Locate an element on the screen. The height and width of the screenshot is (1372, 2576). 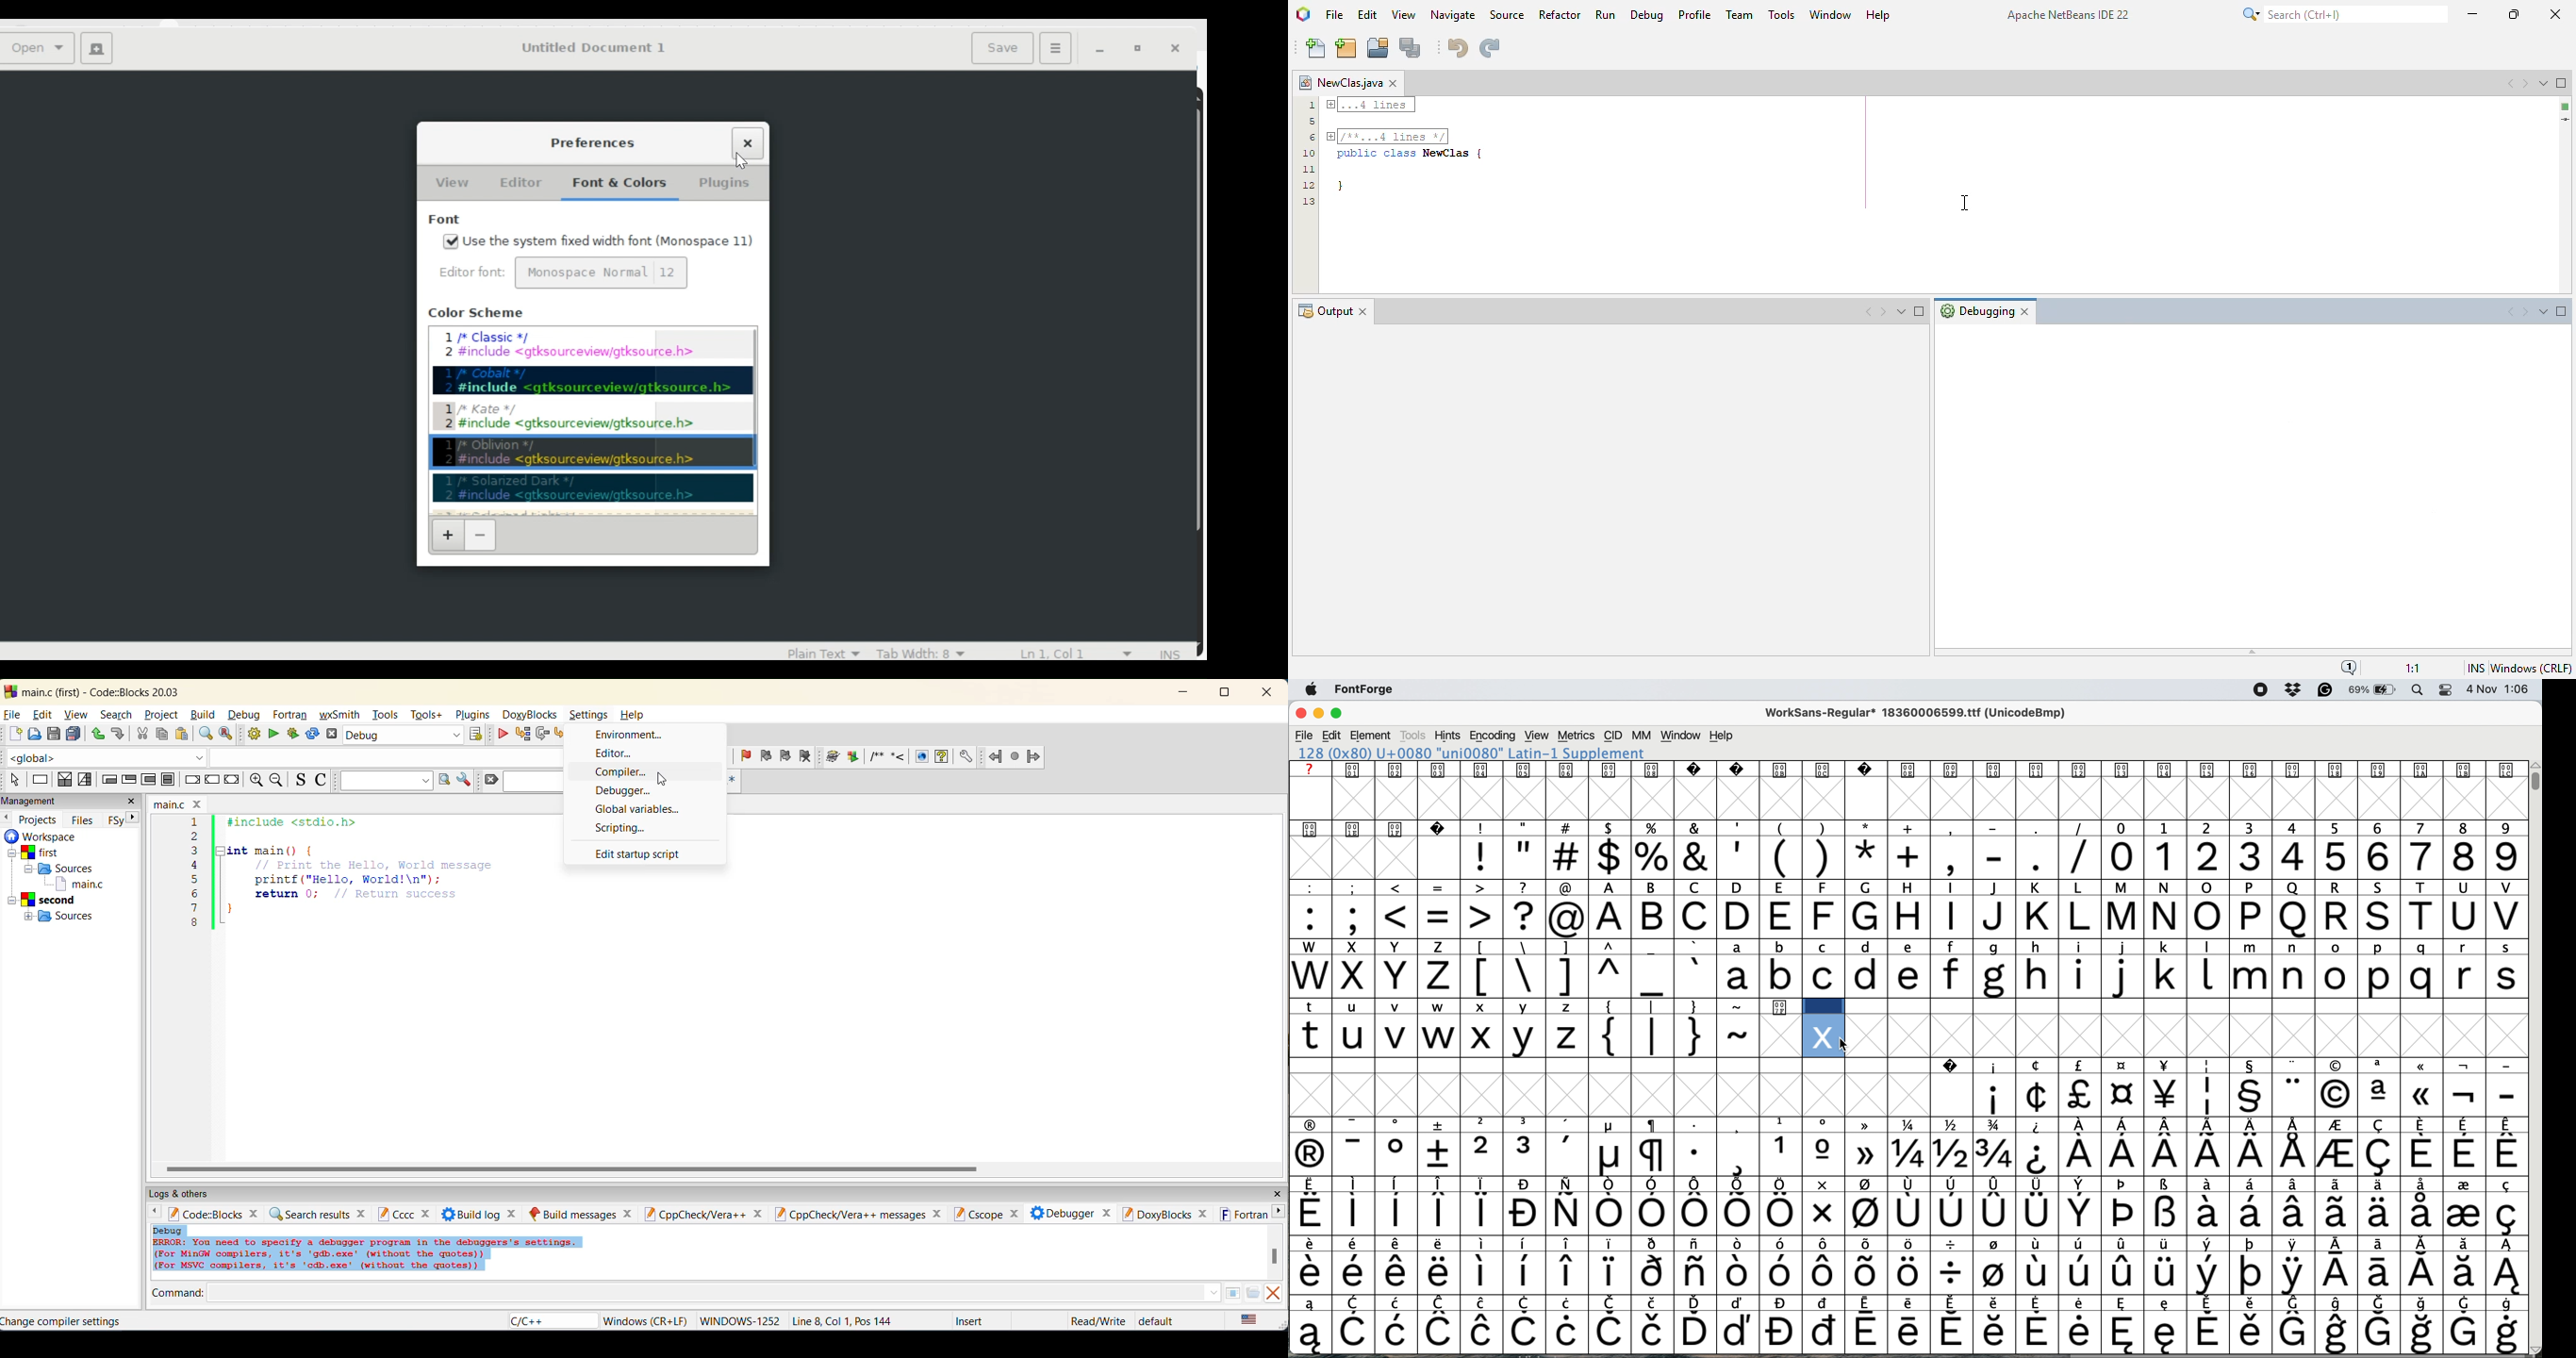
close is located at coordinates (1271, 690).